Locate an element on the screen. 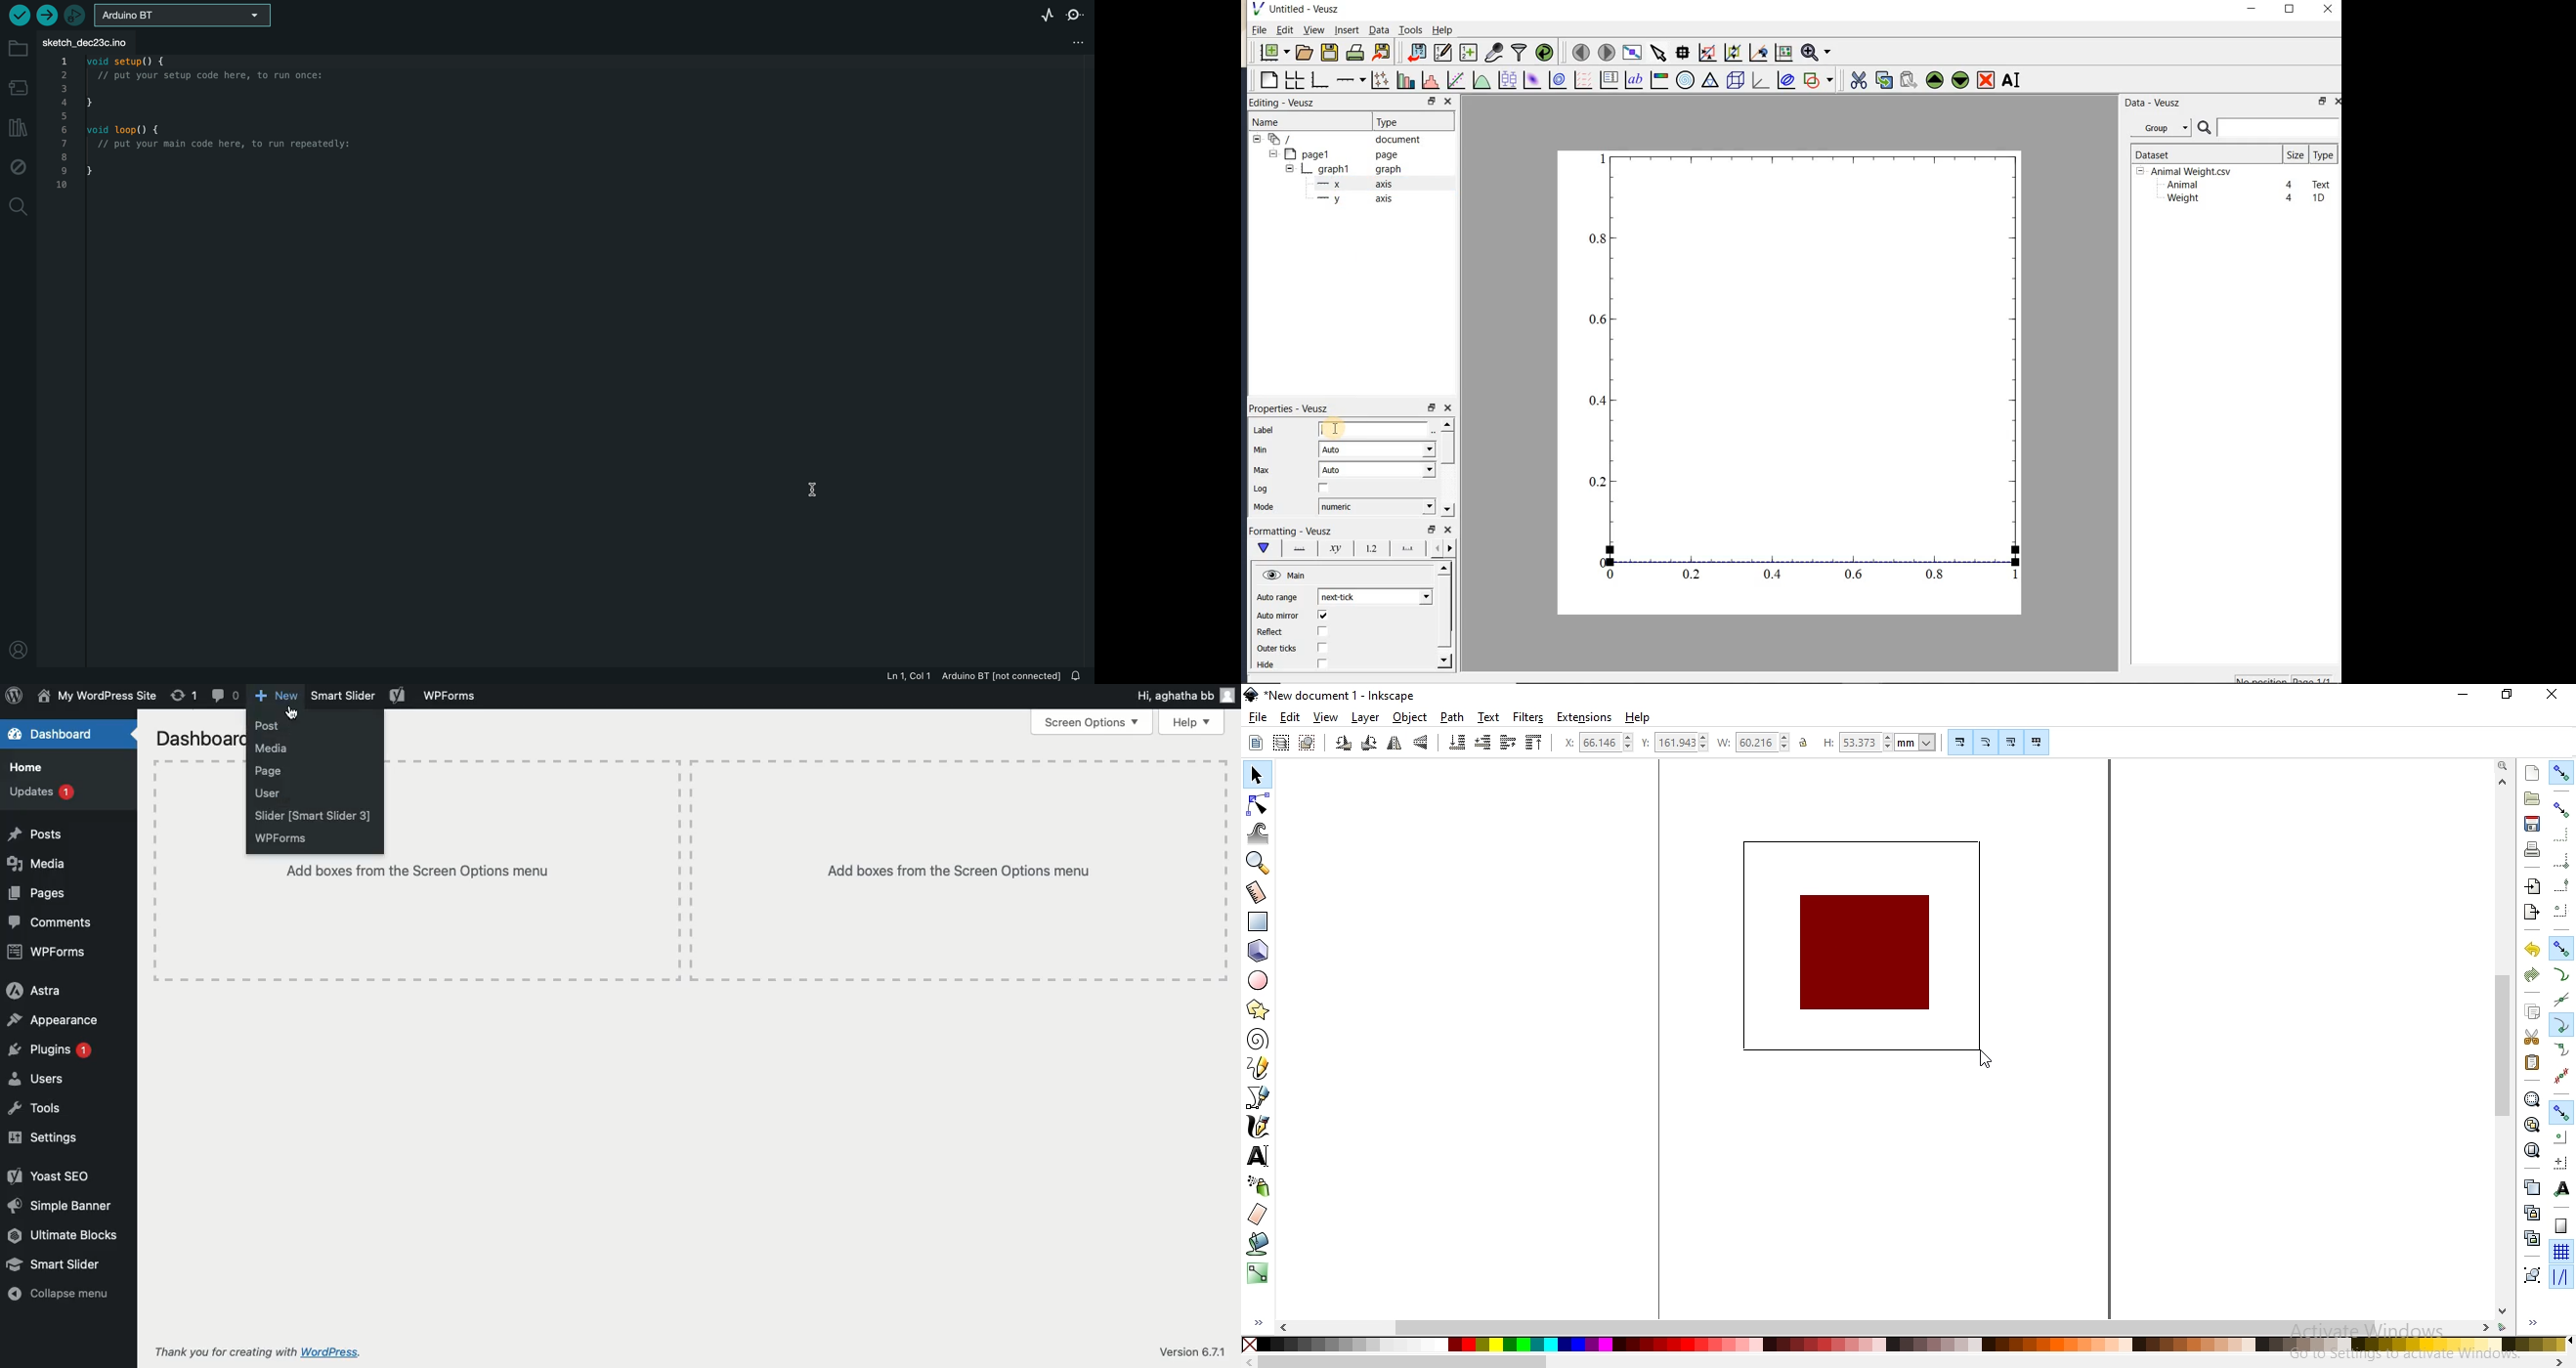 The width and height of the screenshot is (2576, 1372). select items from the graph or scroll is located at coordinates (1659, 53).